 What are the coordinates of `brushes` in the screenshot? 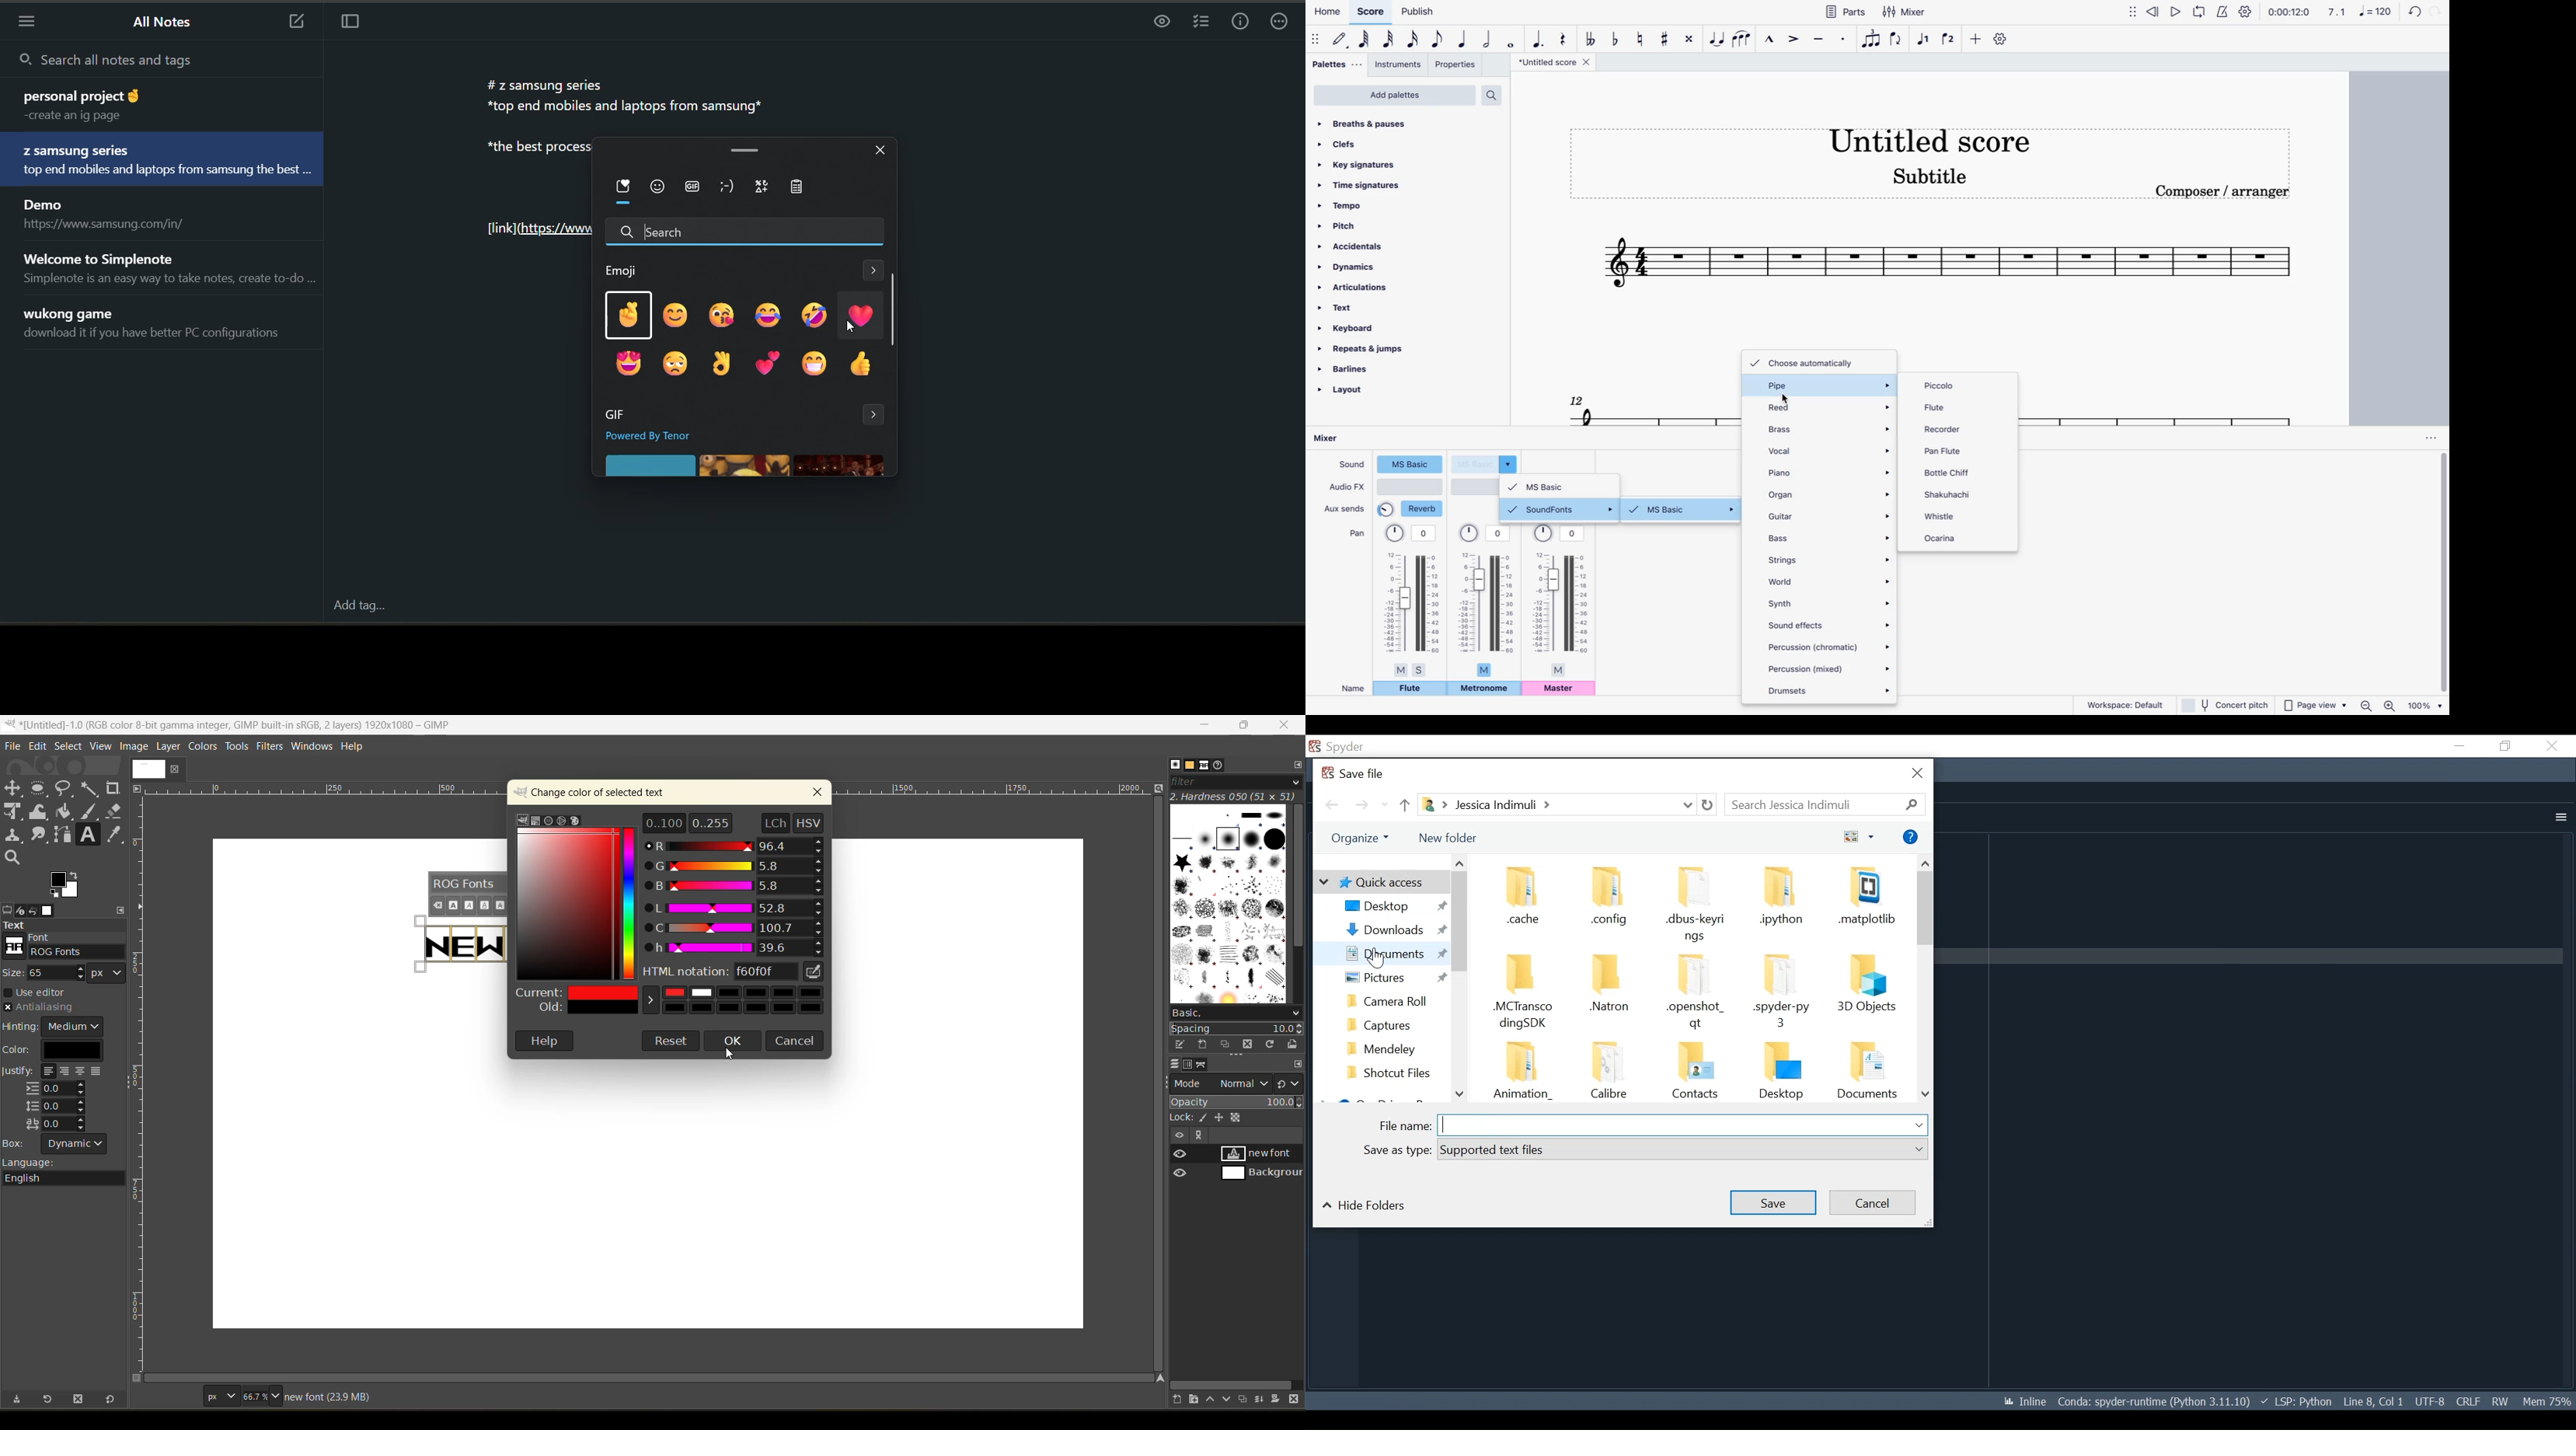 It's located at (1175, 764).